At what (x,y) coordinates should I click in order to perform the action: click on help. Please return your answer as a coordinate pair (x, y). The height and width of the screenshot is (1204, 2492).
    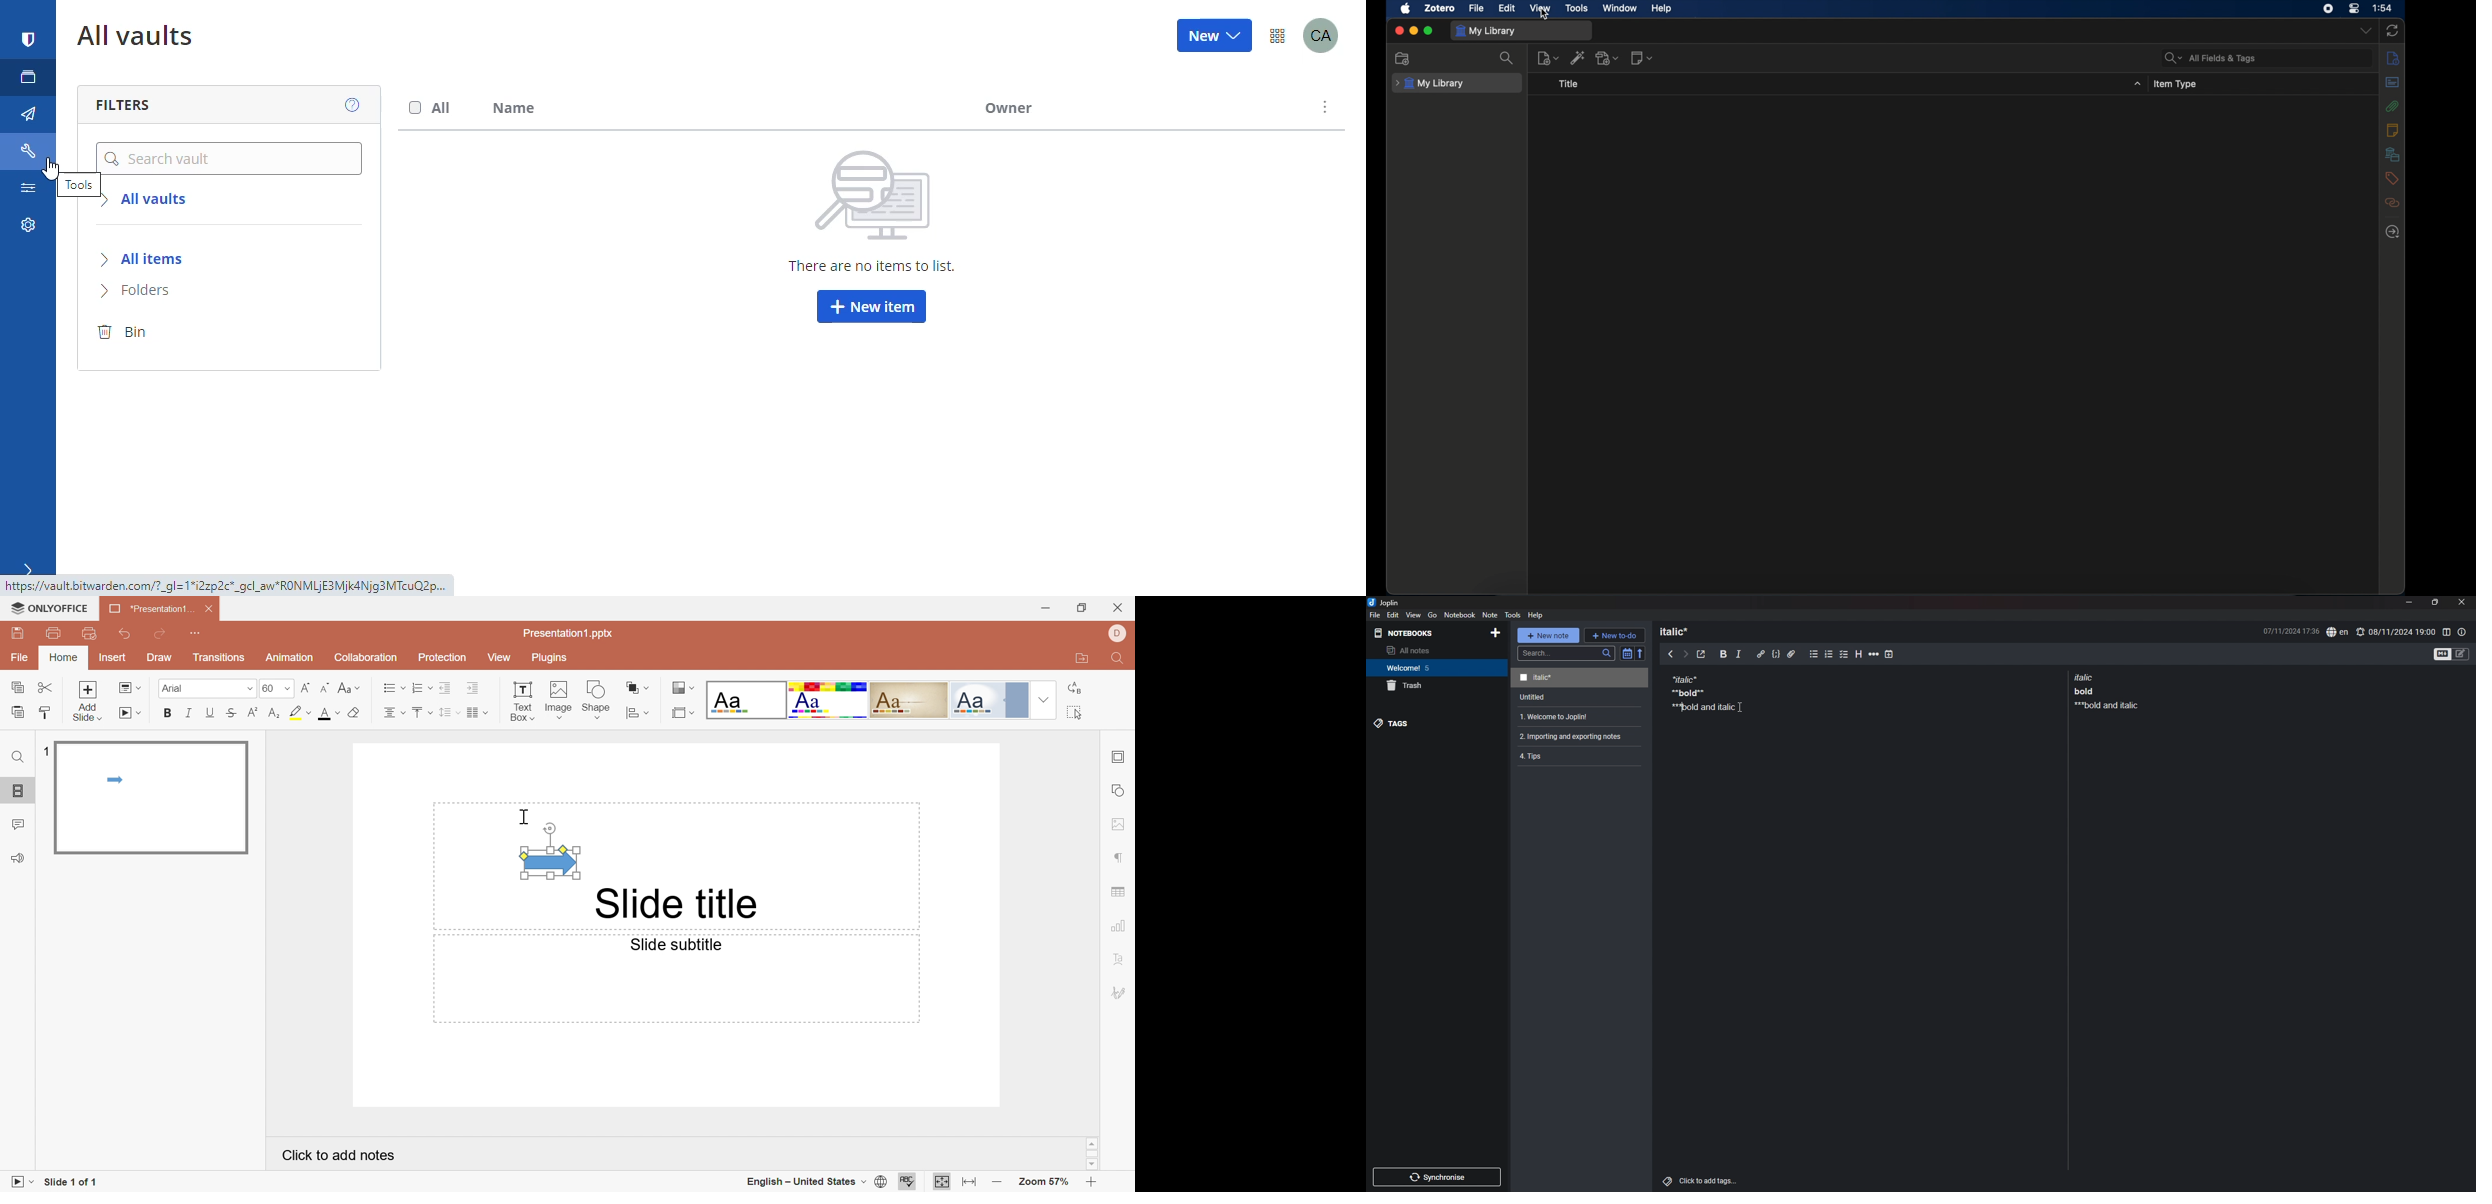
    Looking at the image, I should click on (1537, 615).